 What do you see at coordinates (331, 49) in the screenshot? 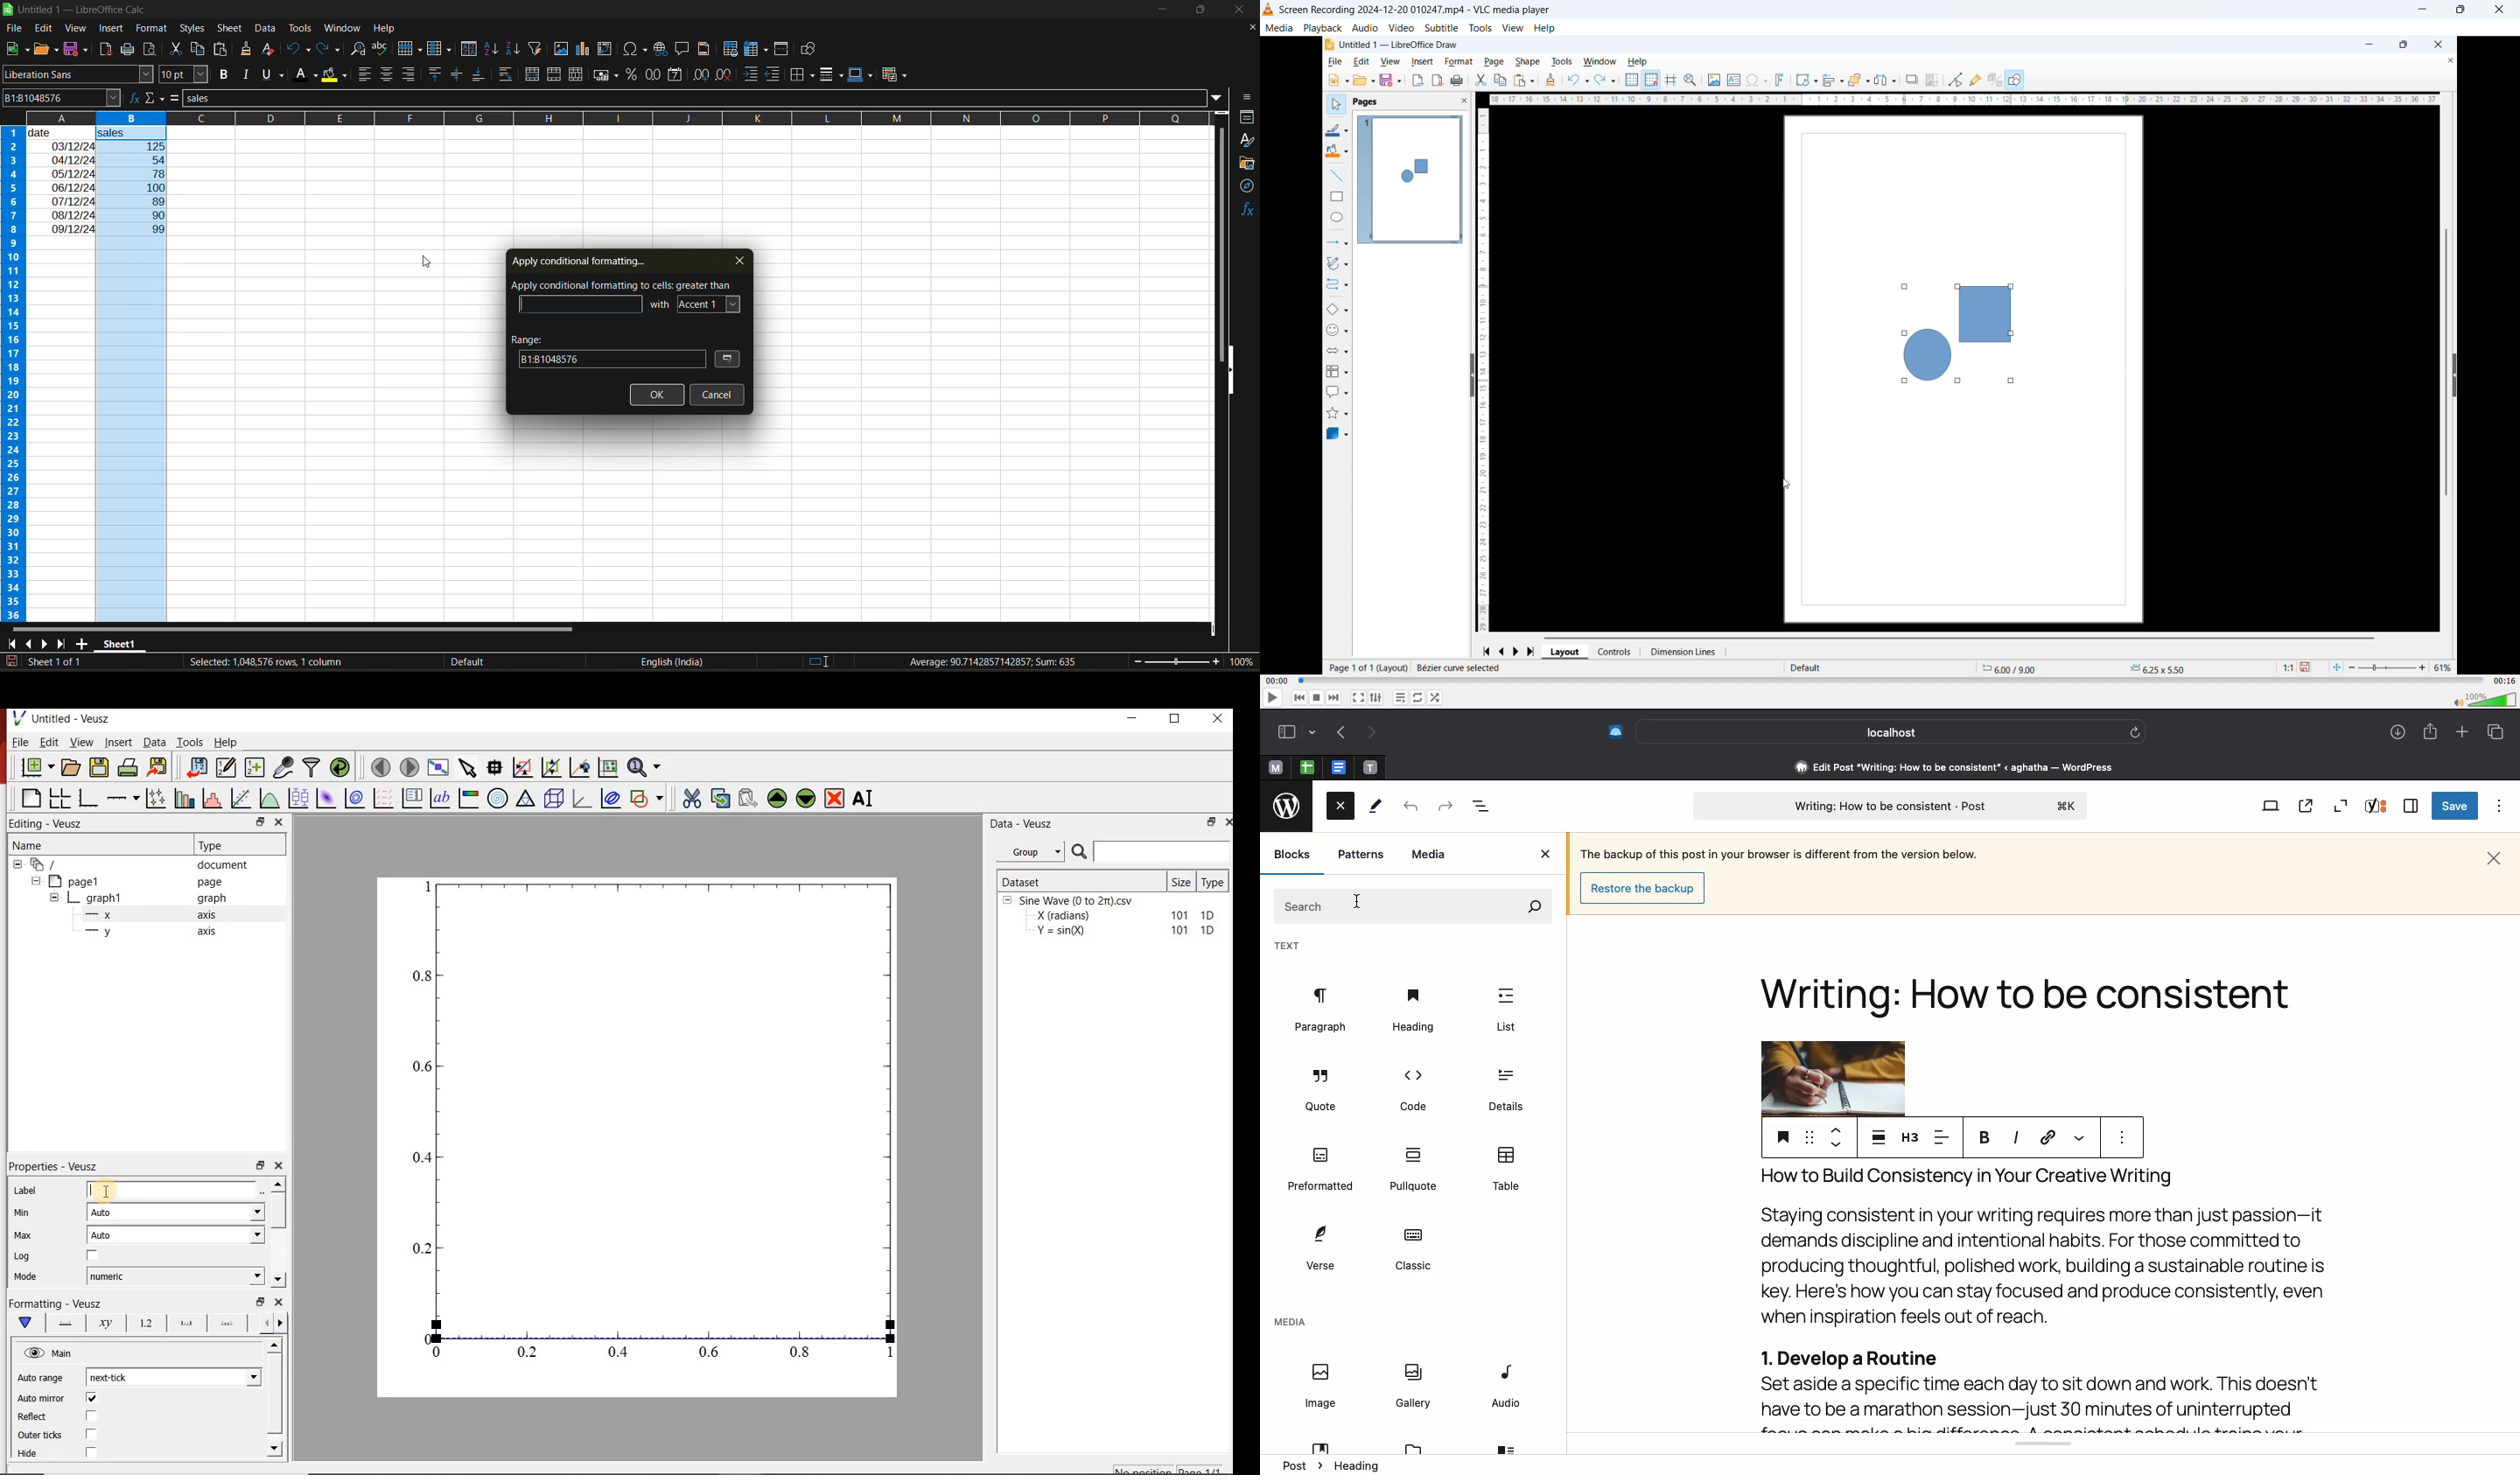
I see `redo` at bounding box center [331, 49].